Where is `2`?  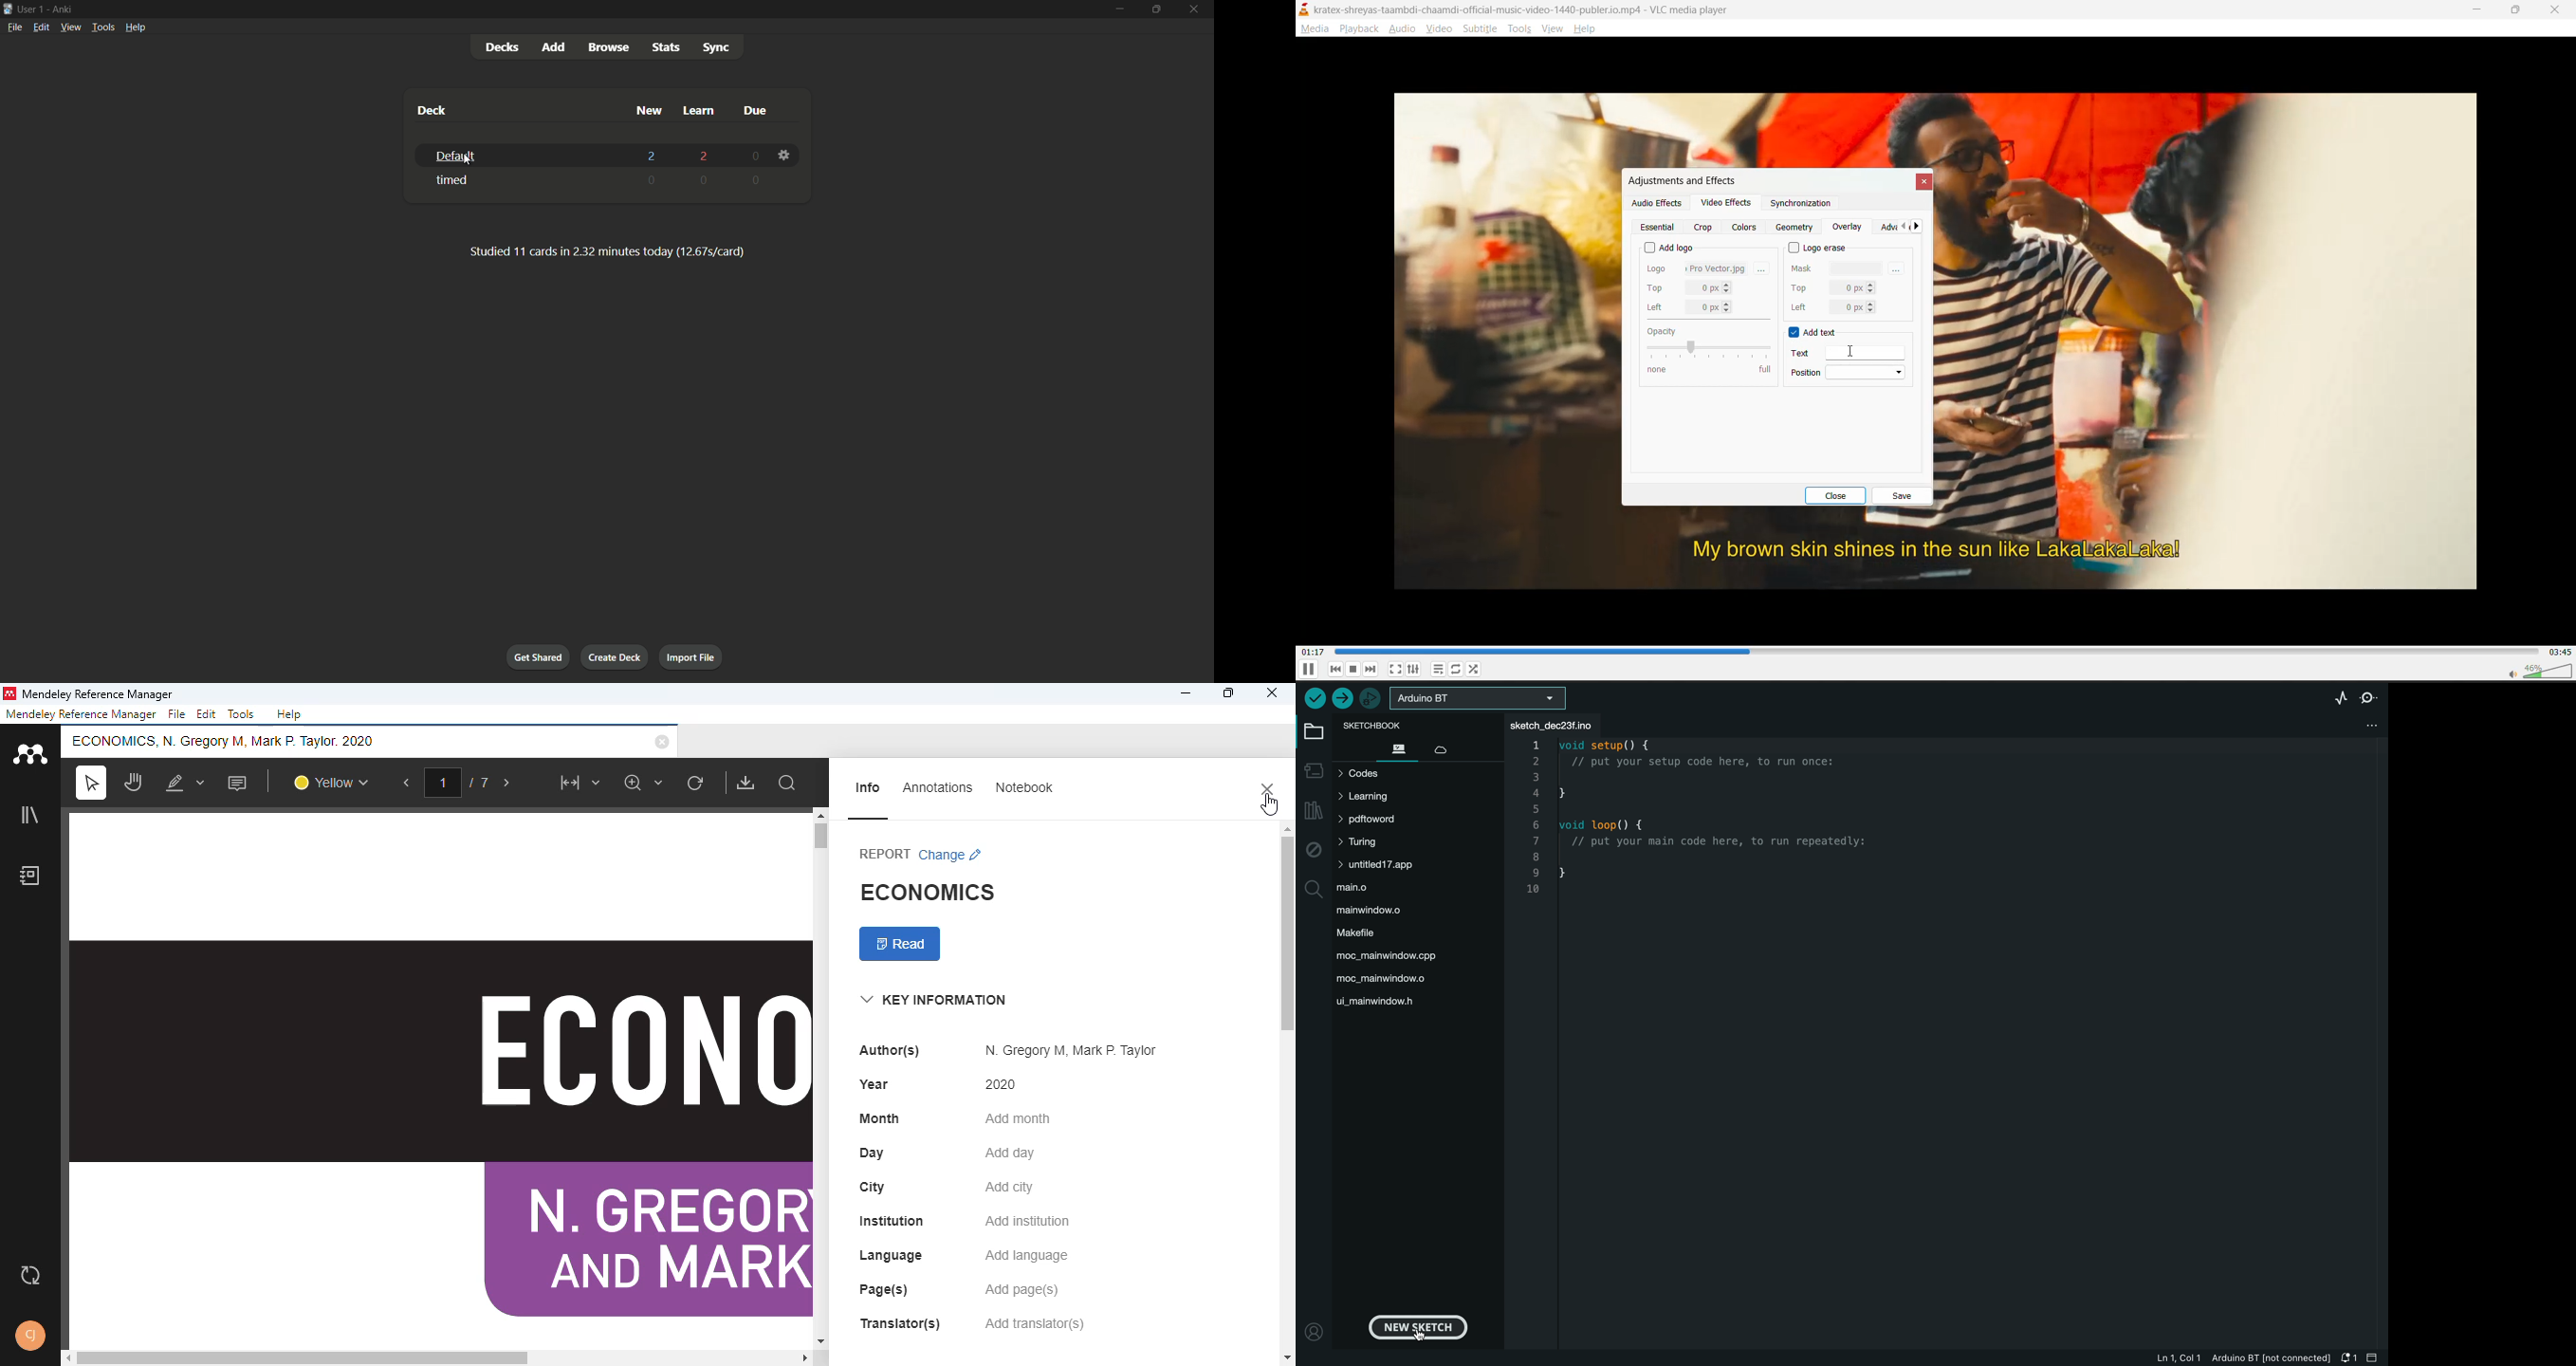
2 is located at coordinates (707, 155).